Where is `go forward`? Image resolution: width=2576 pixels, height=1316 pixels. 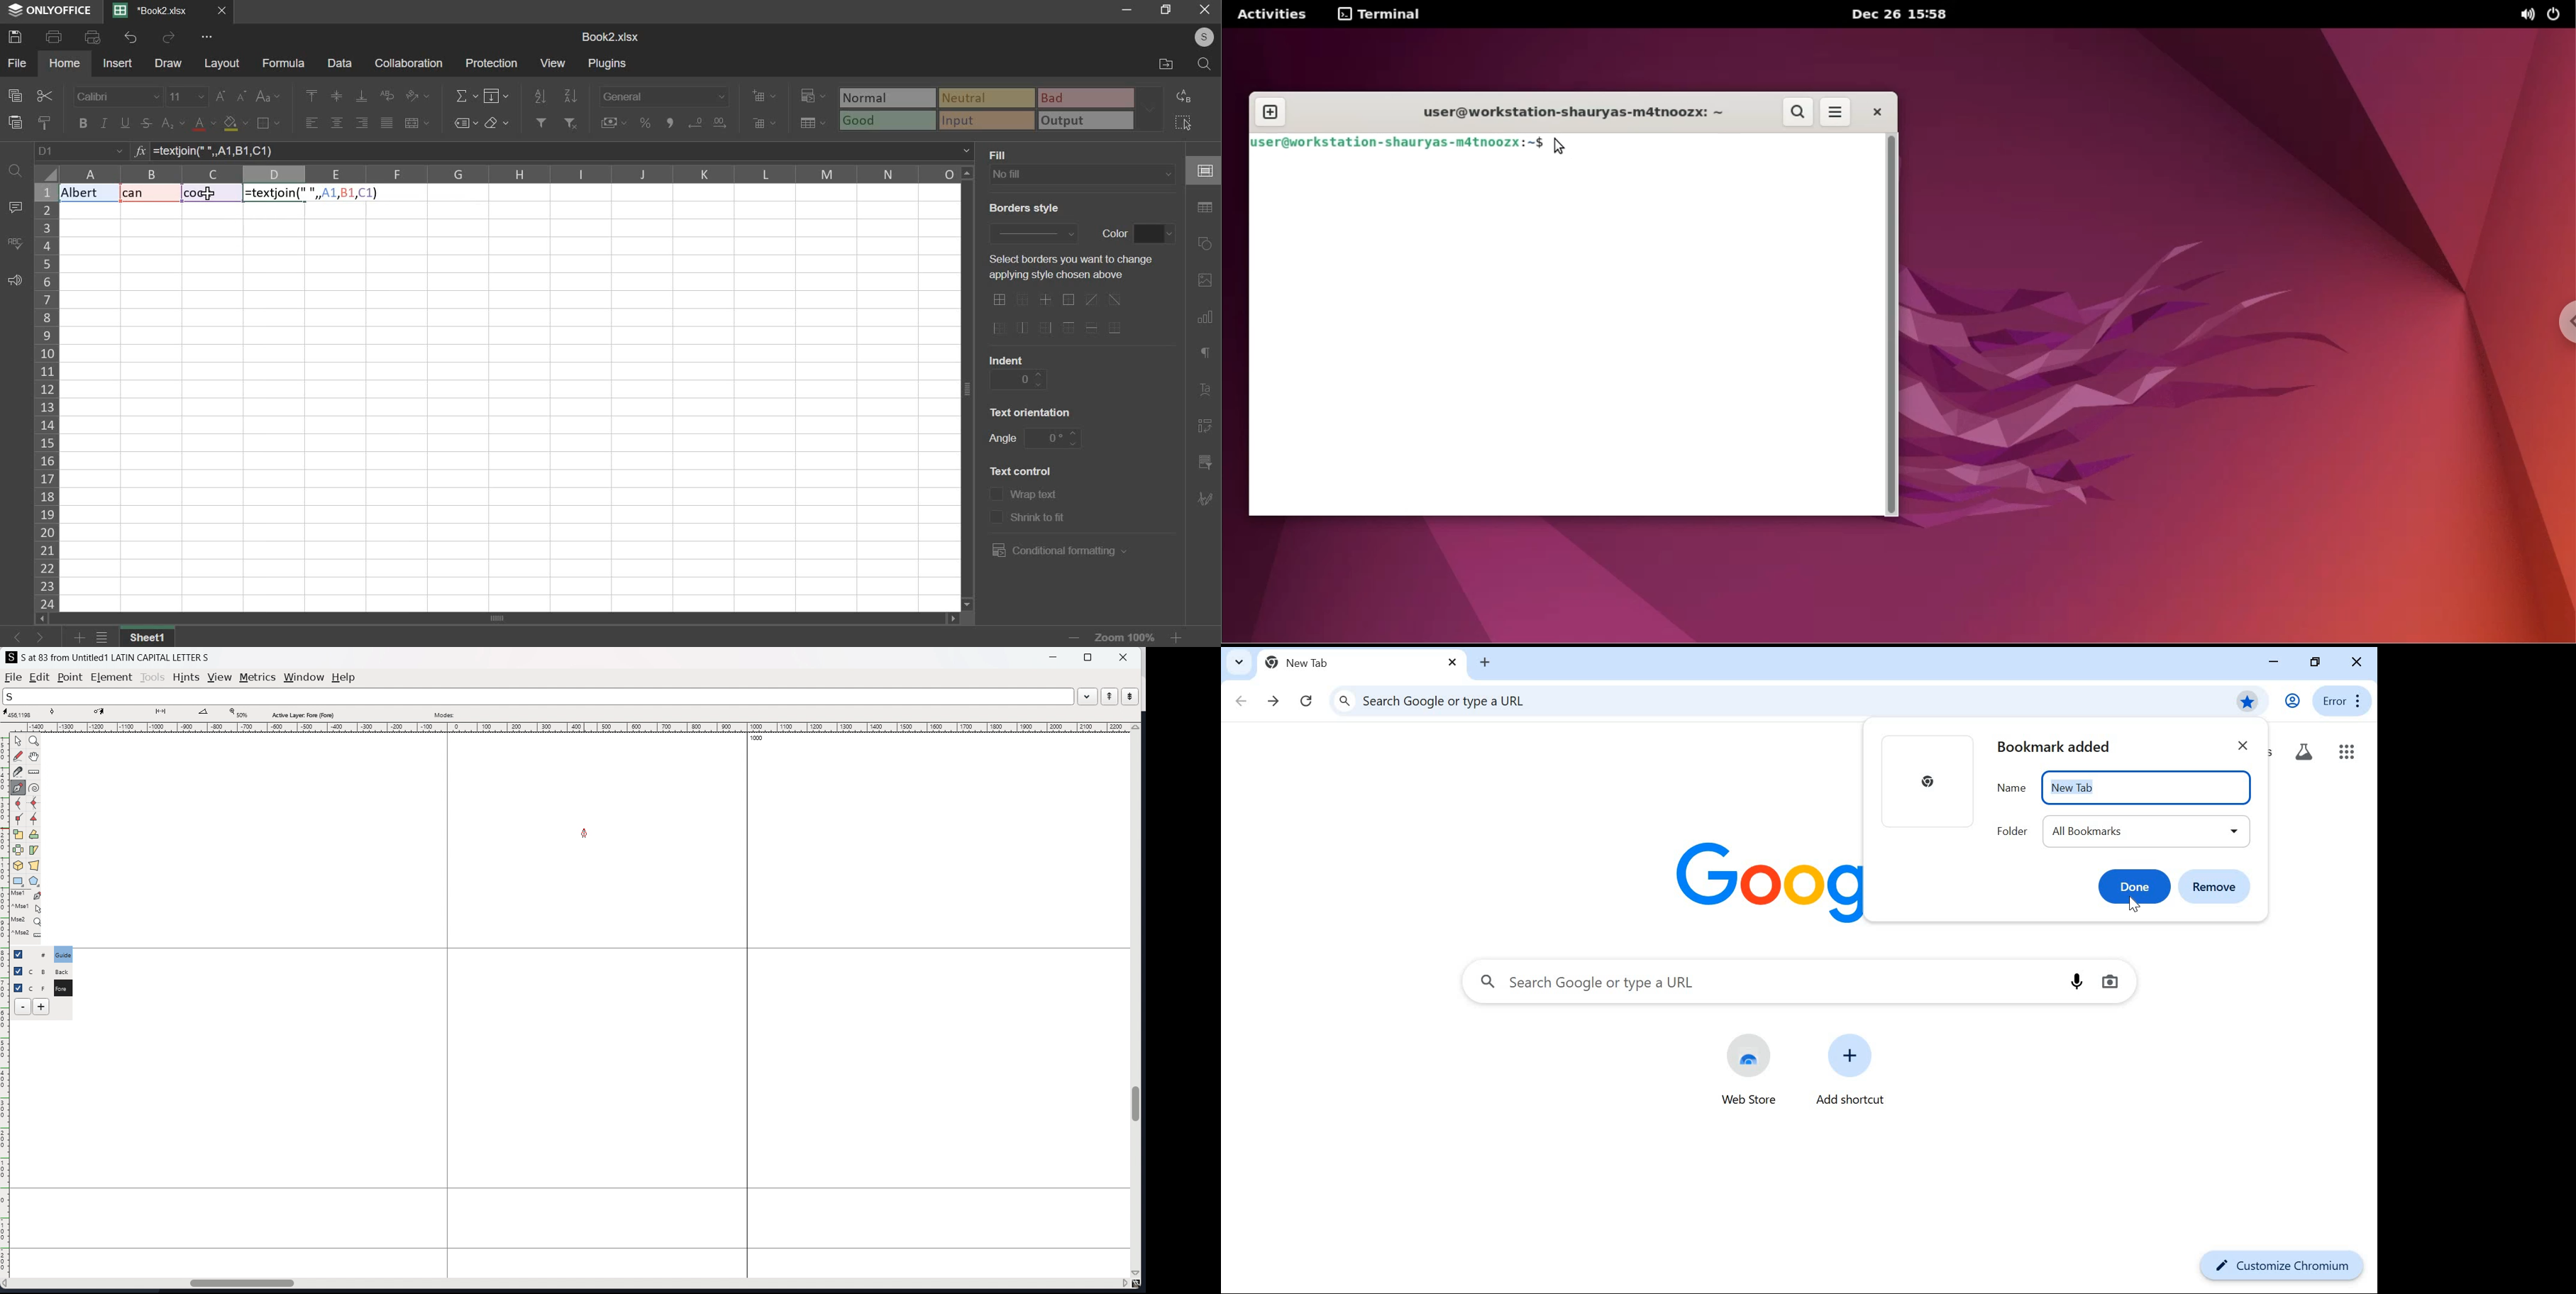
go forward is located at coordinates (49, 637).